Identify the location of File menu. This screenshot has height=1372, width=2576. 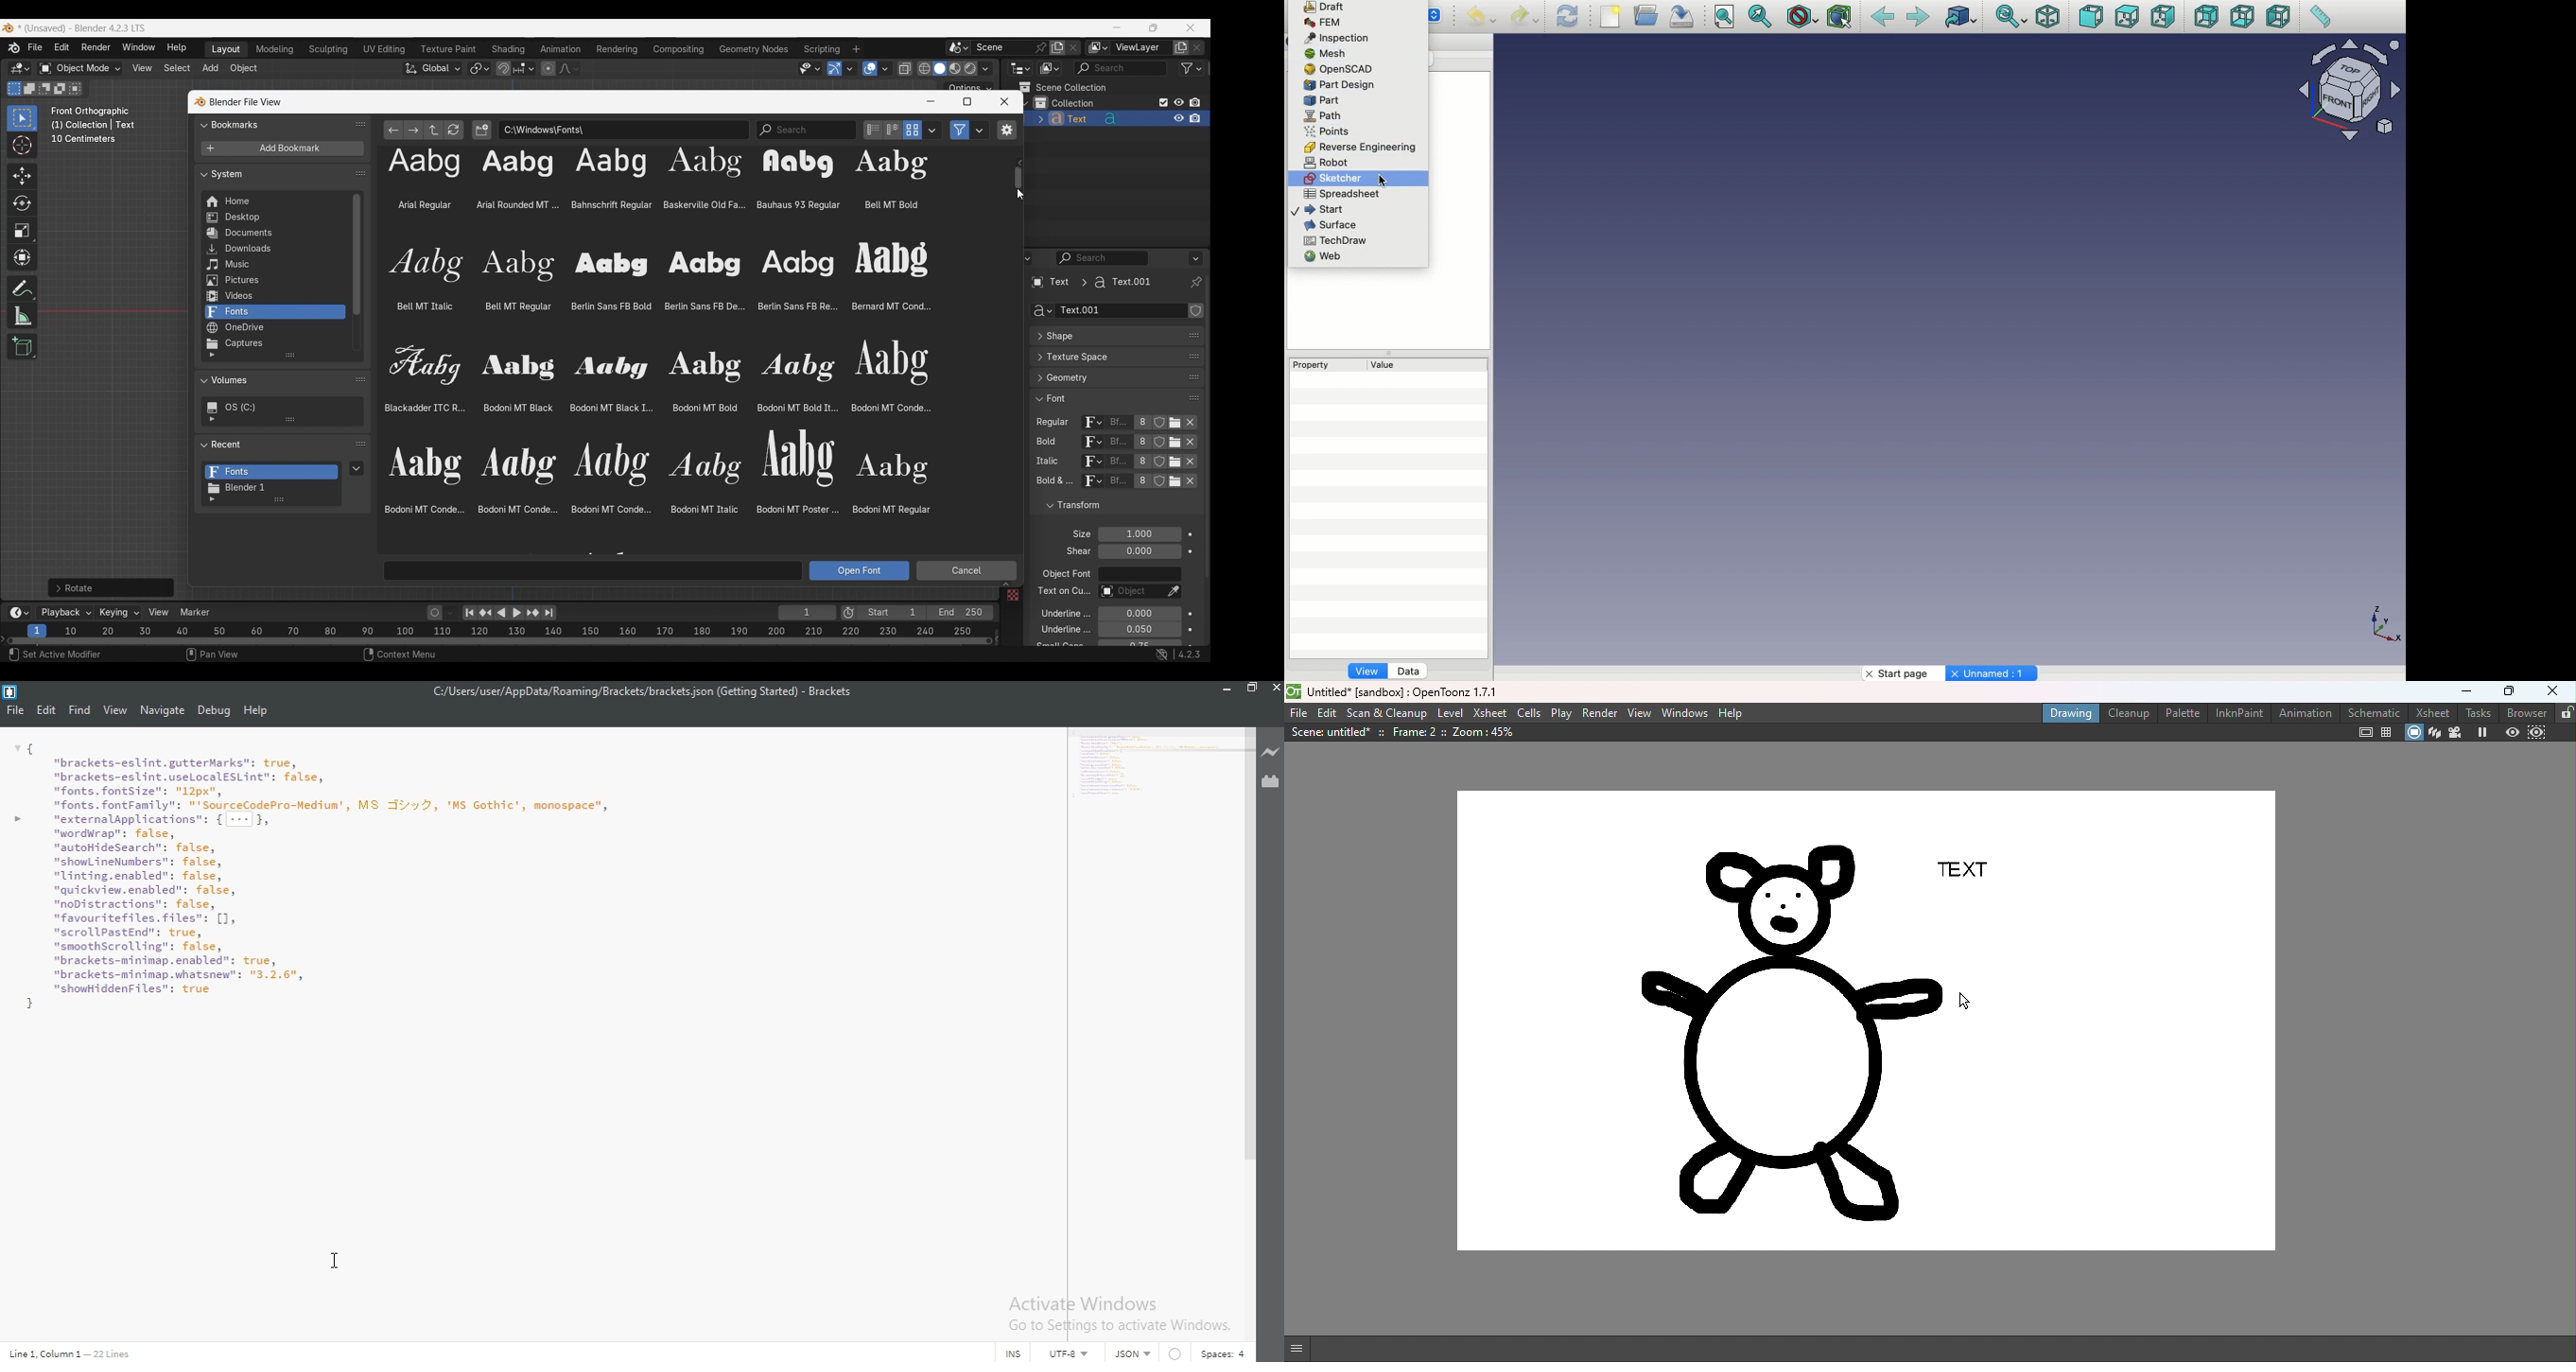
(36, 48).